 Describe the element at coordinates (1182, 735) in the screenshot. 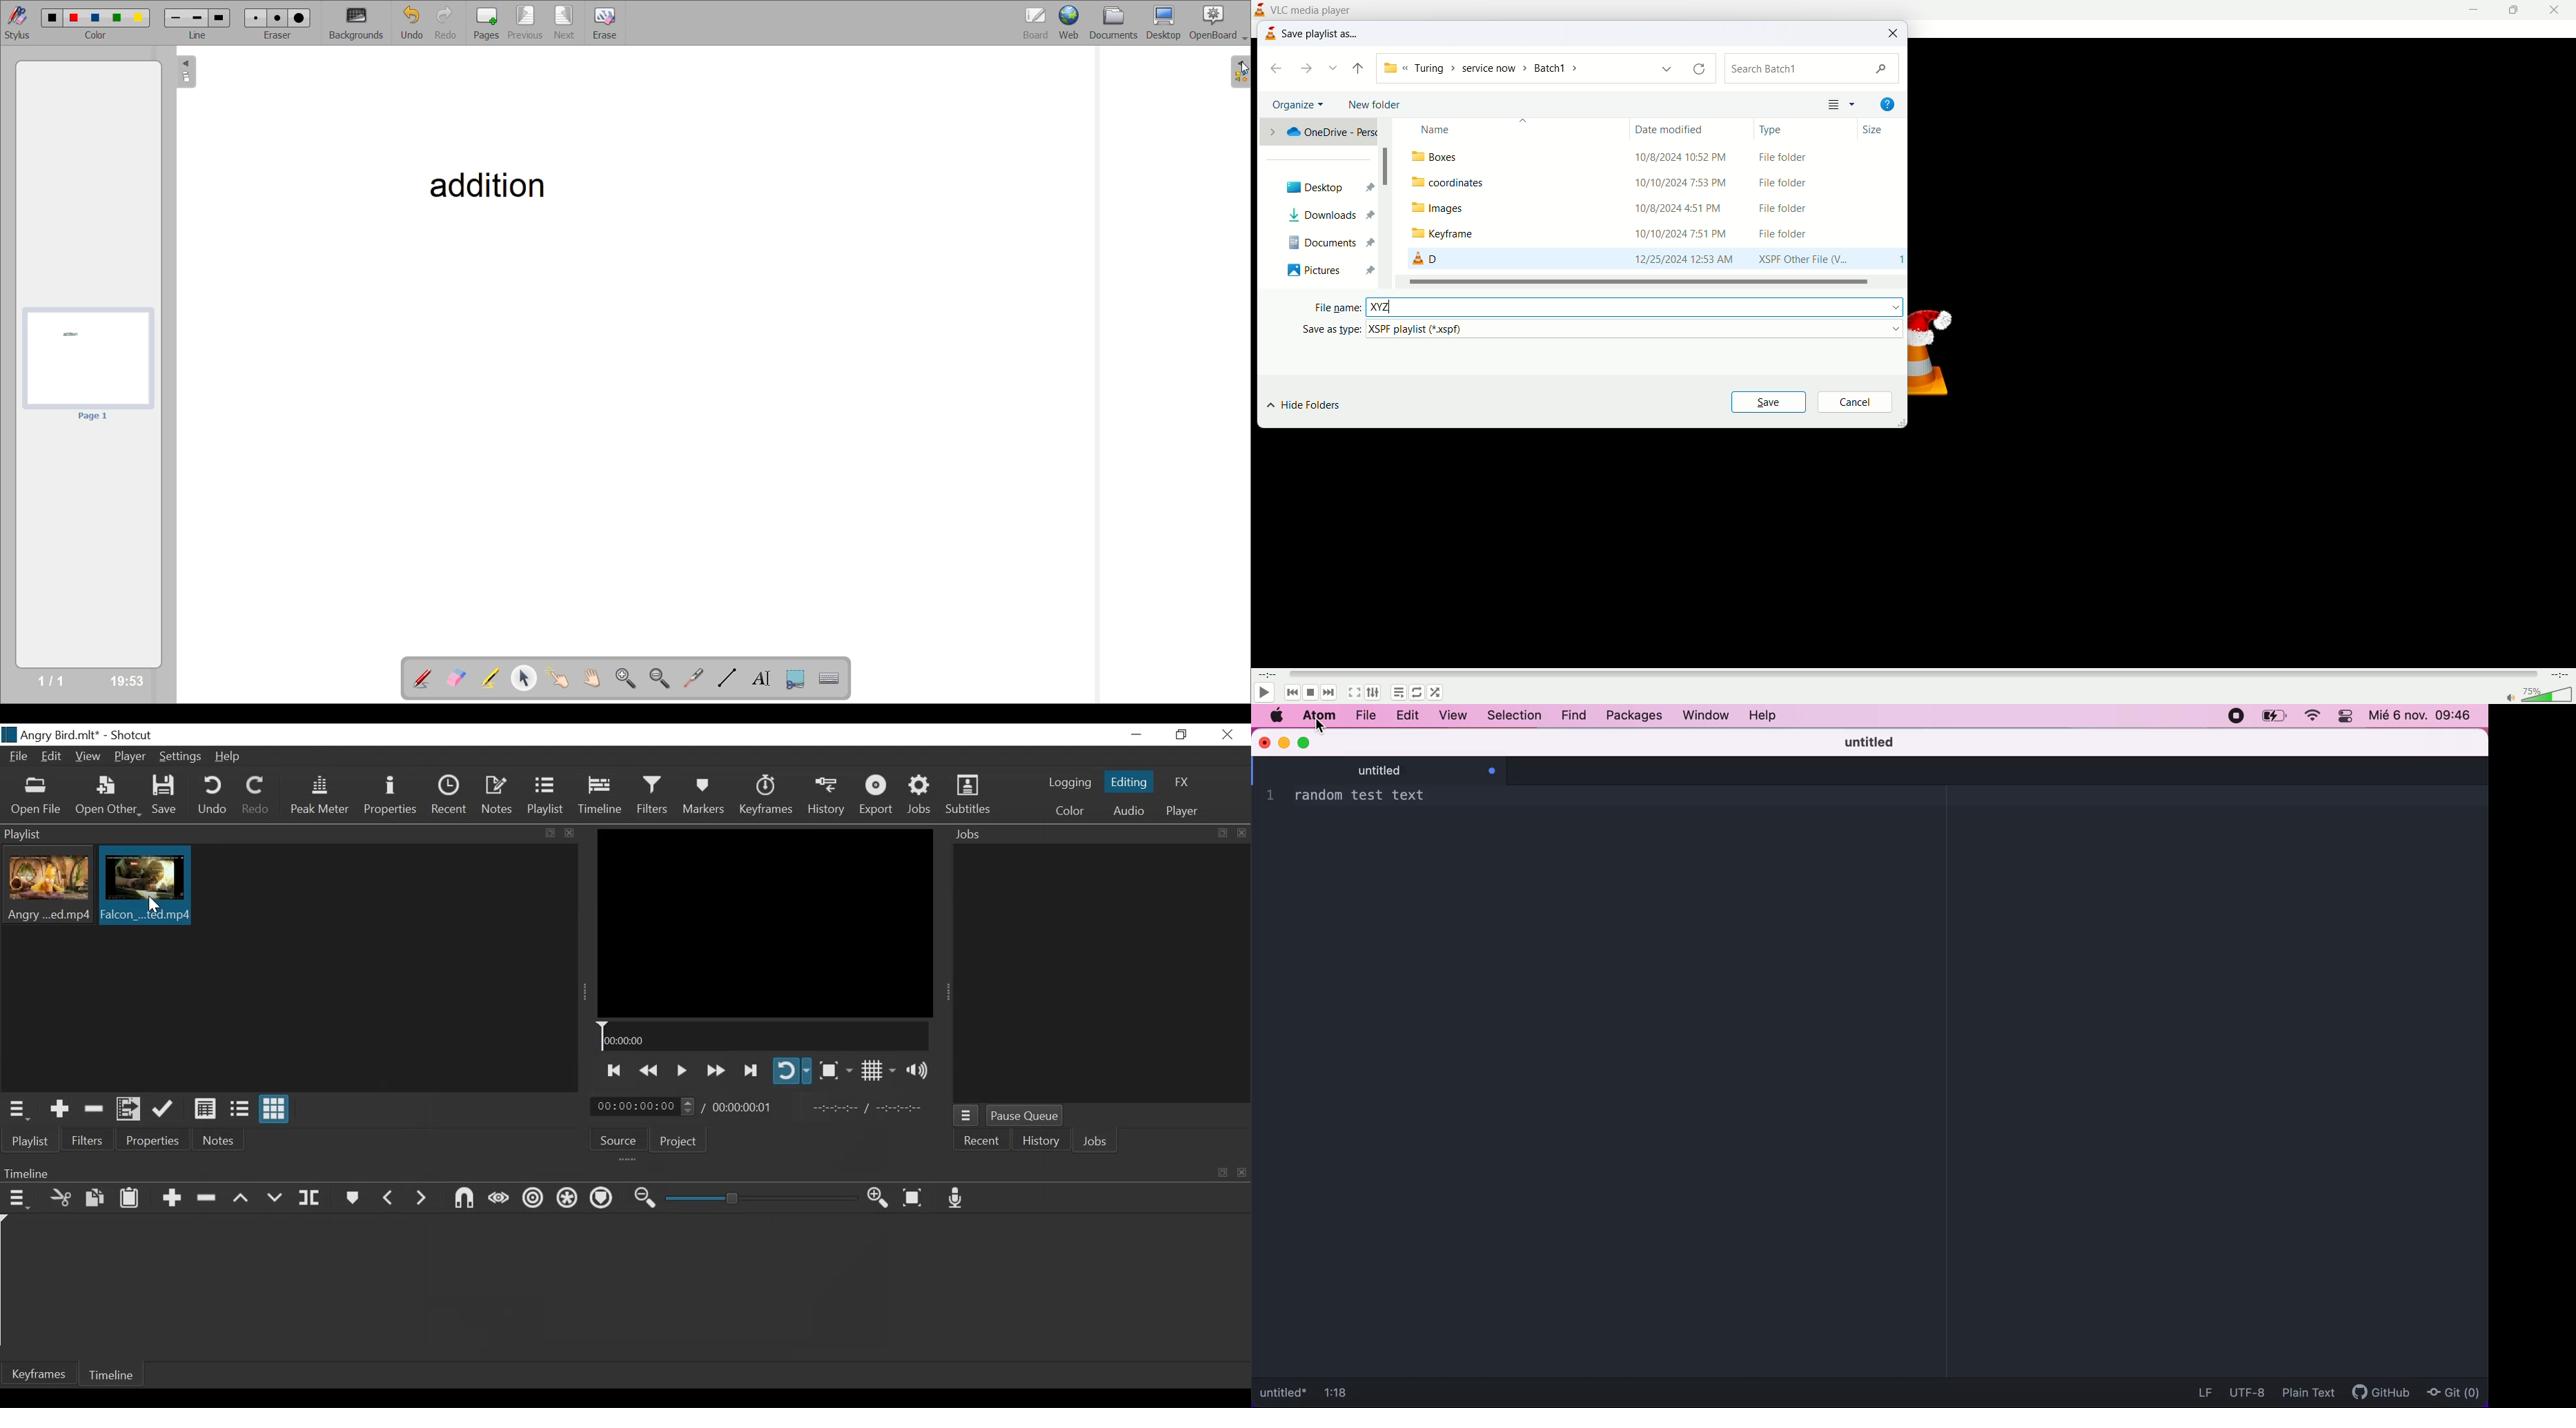

I see `Restore` at that location.